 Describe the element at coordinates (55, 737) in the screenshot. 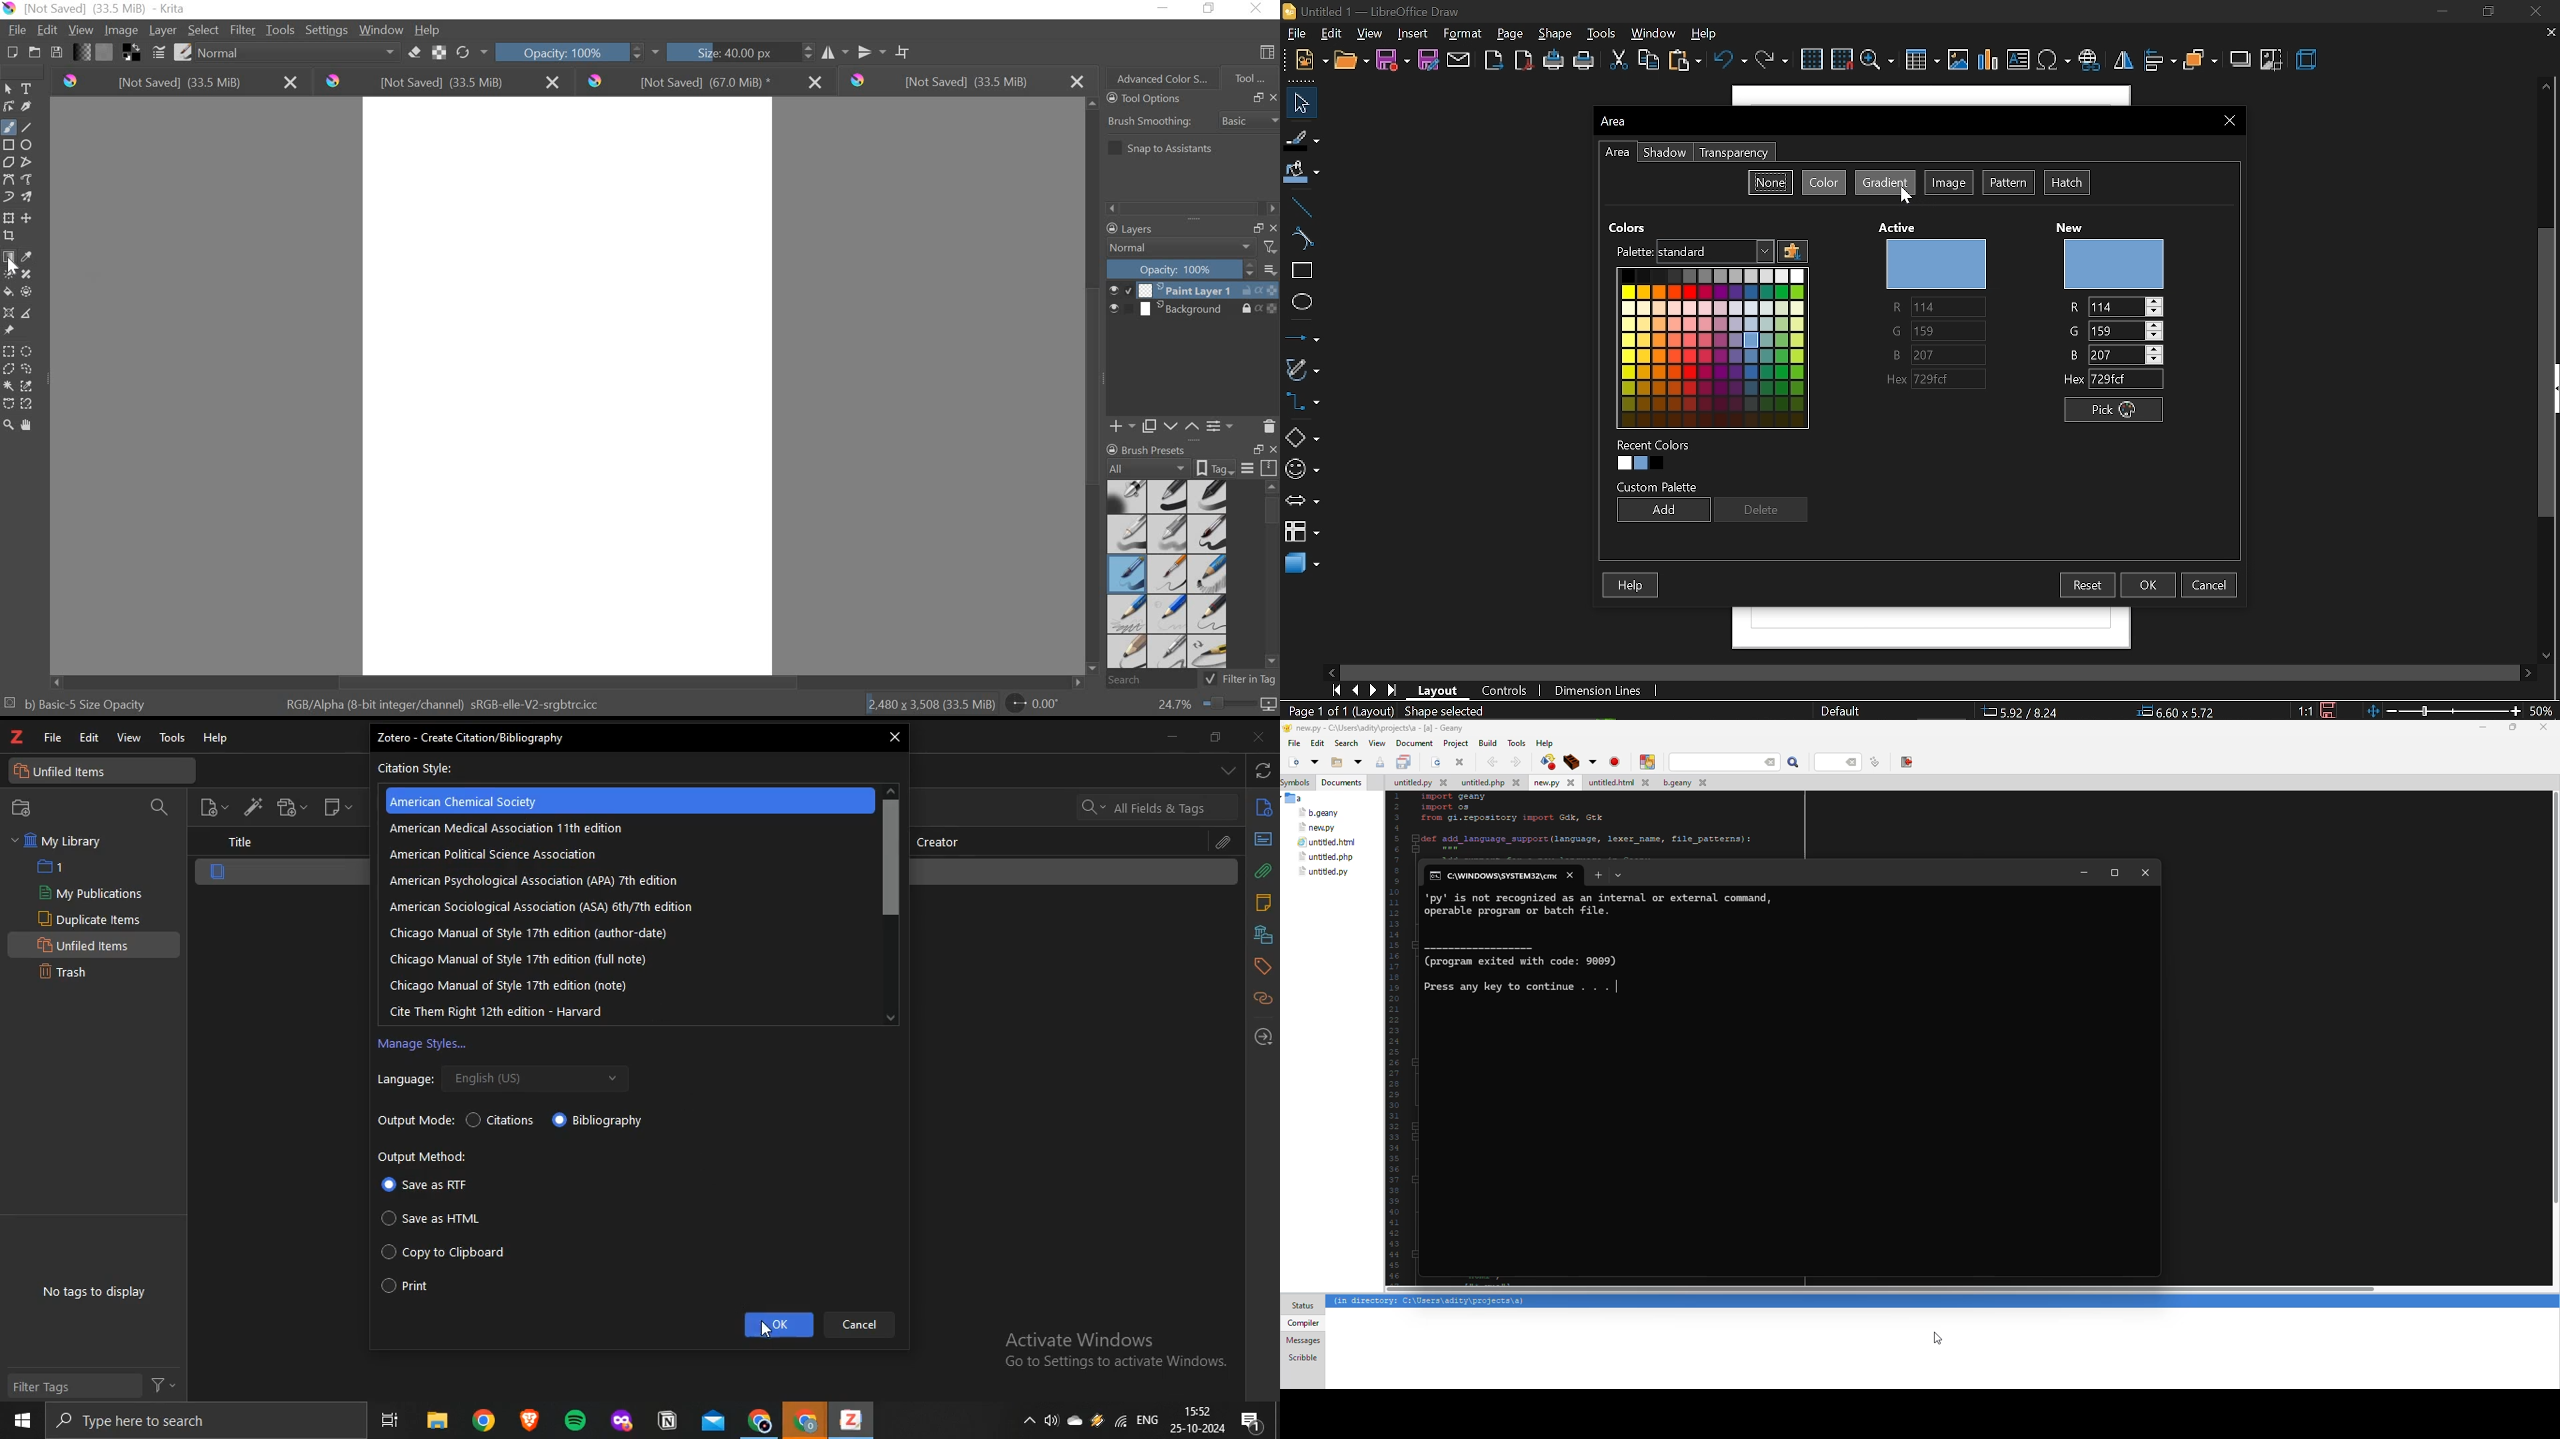

I see `file` at that location.